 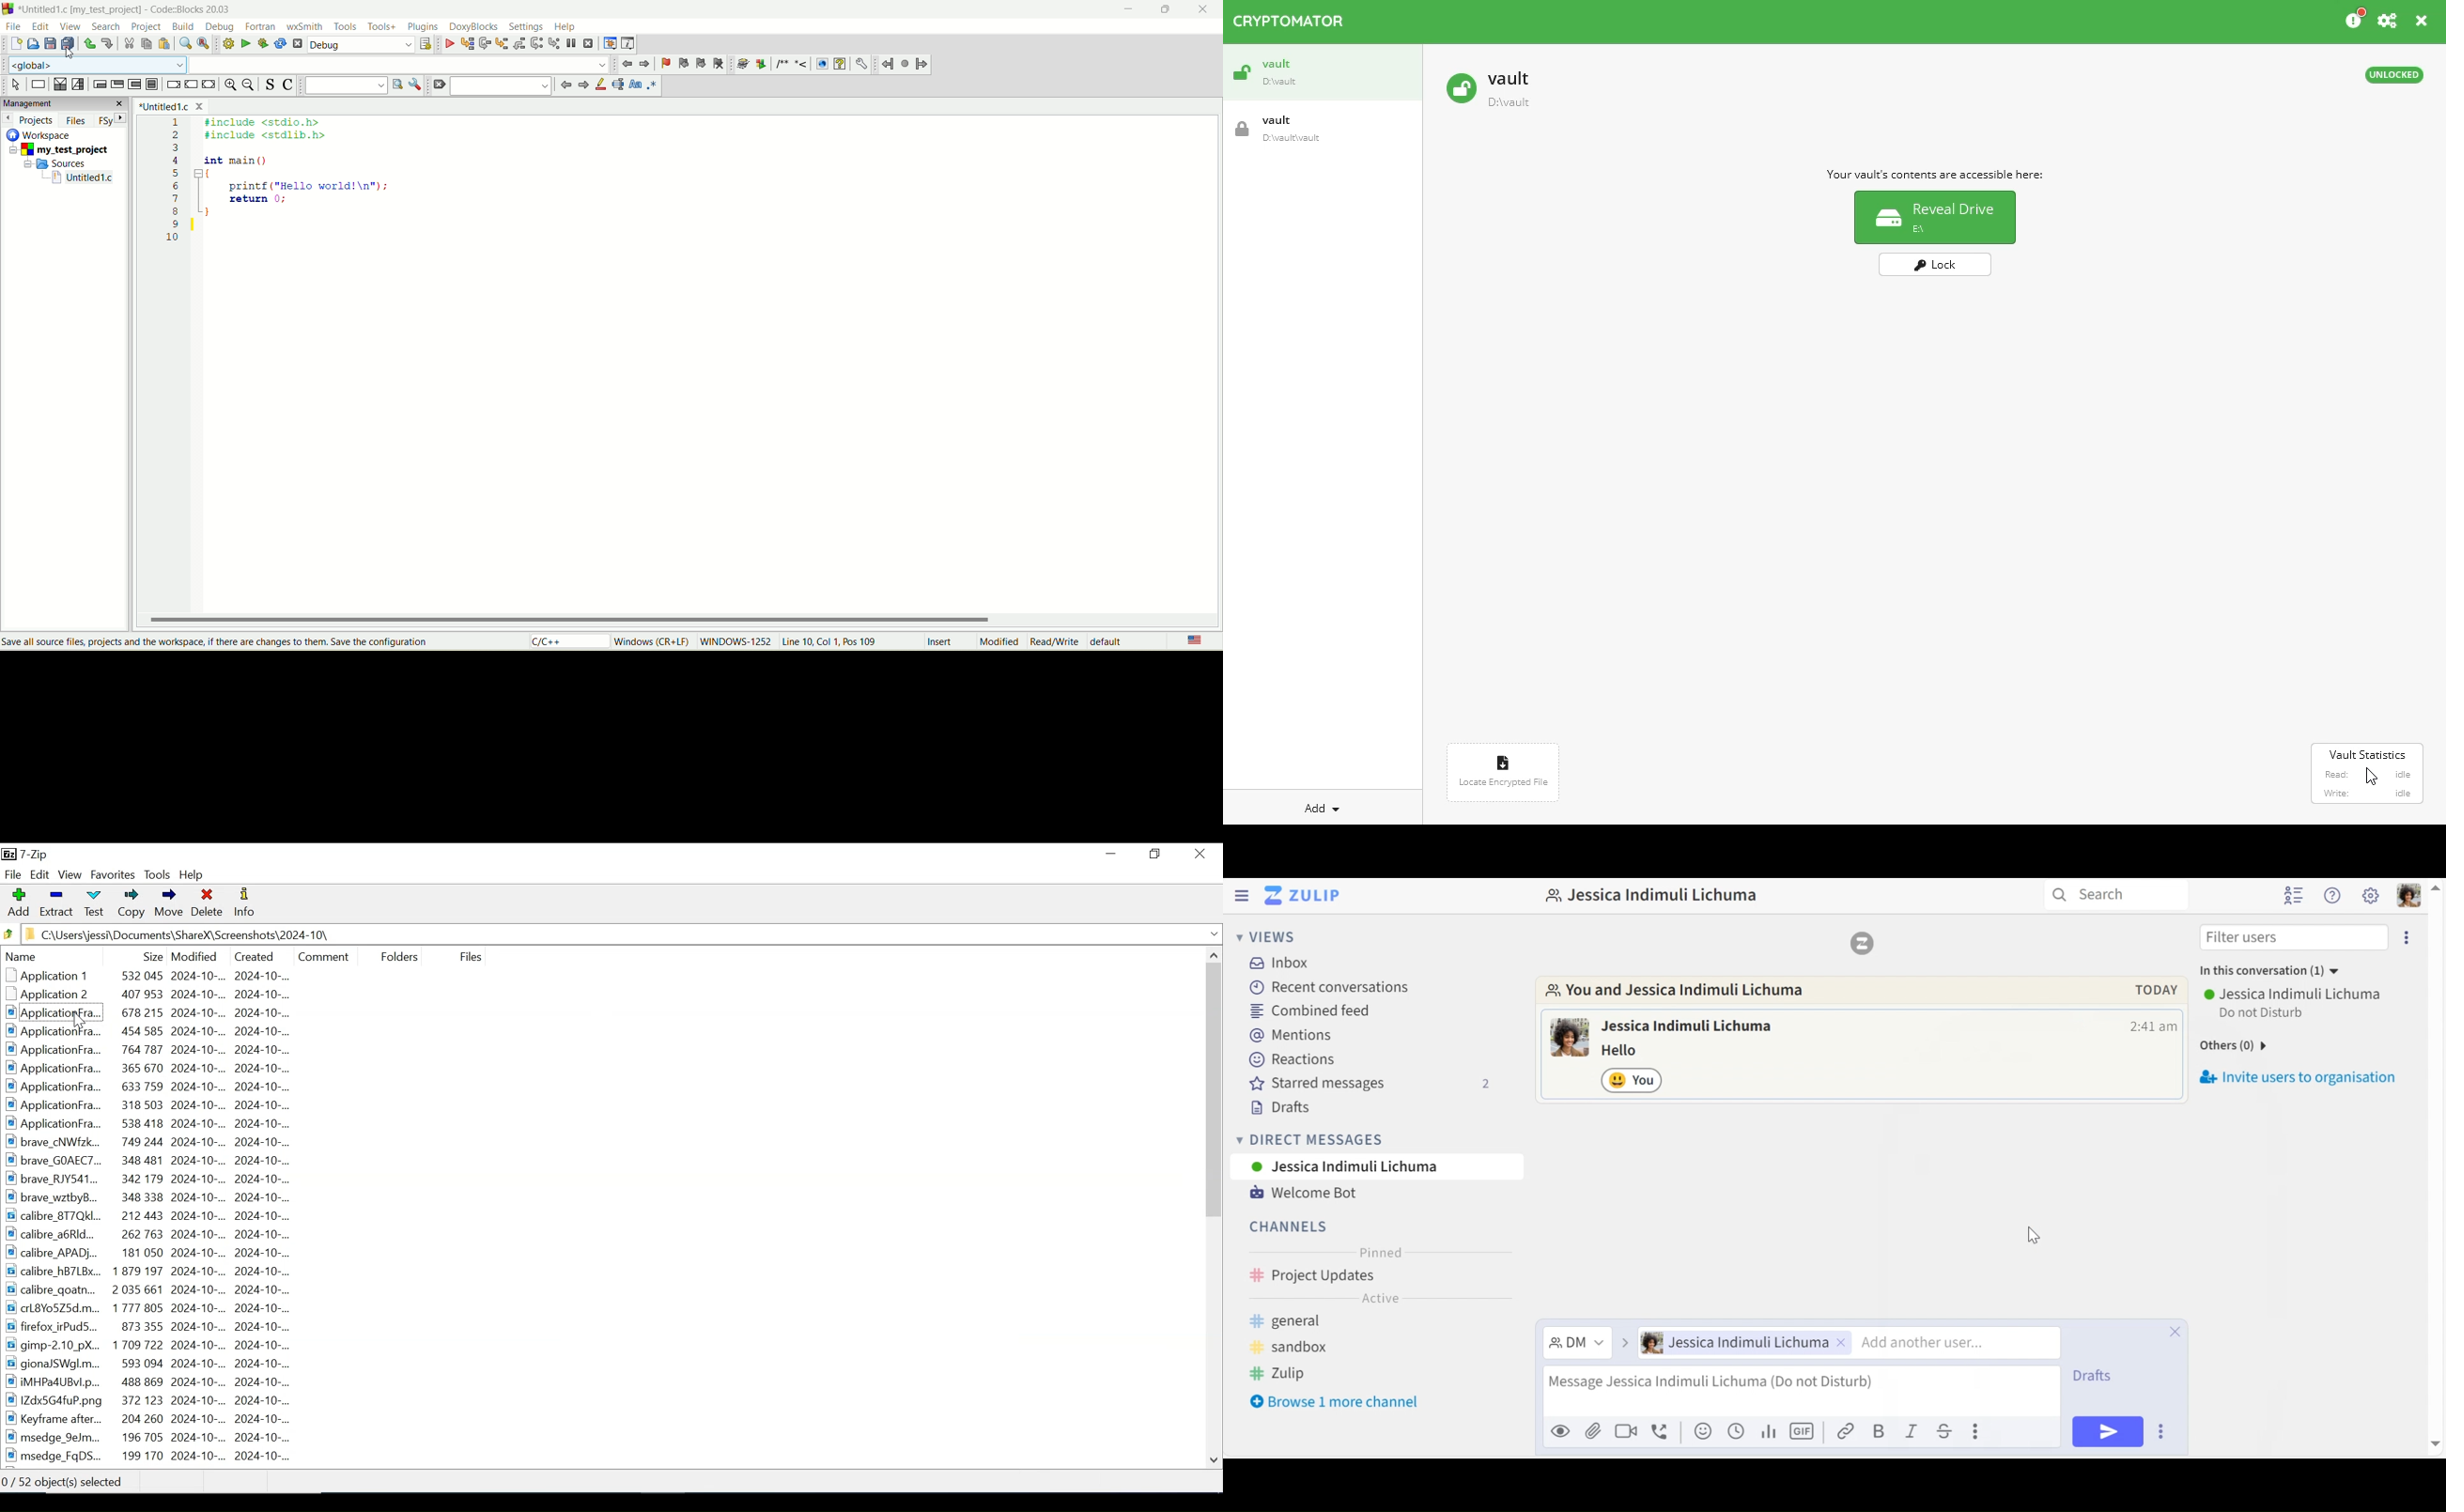 What do you see at coordinates (253, 954) in the screenshot?
I see `Date Created` at bounding box center [253, 954].